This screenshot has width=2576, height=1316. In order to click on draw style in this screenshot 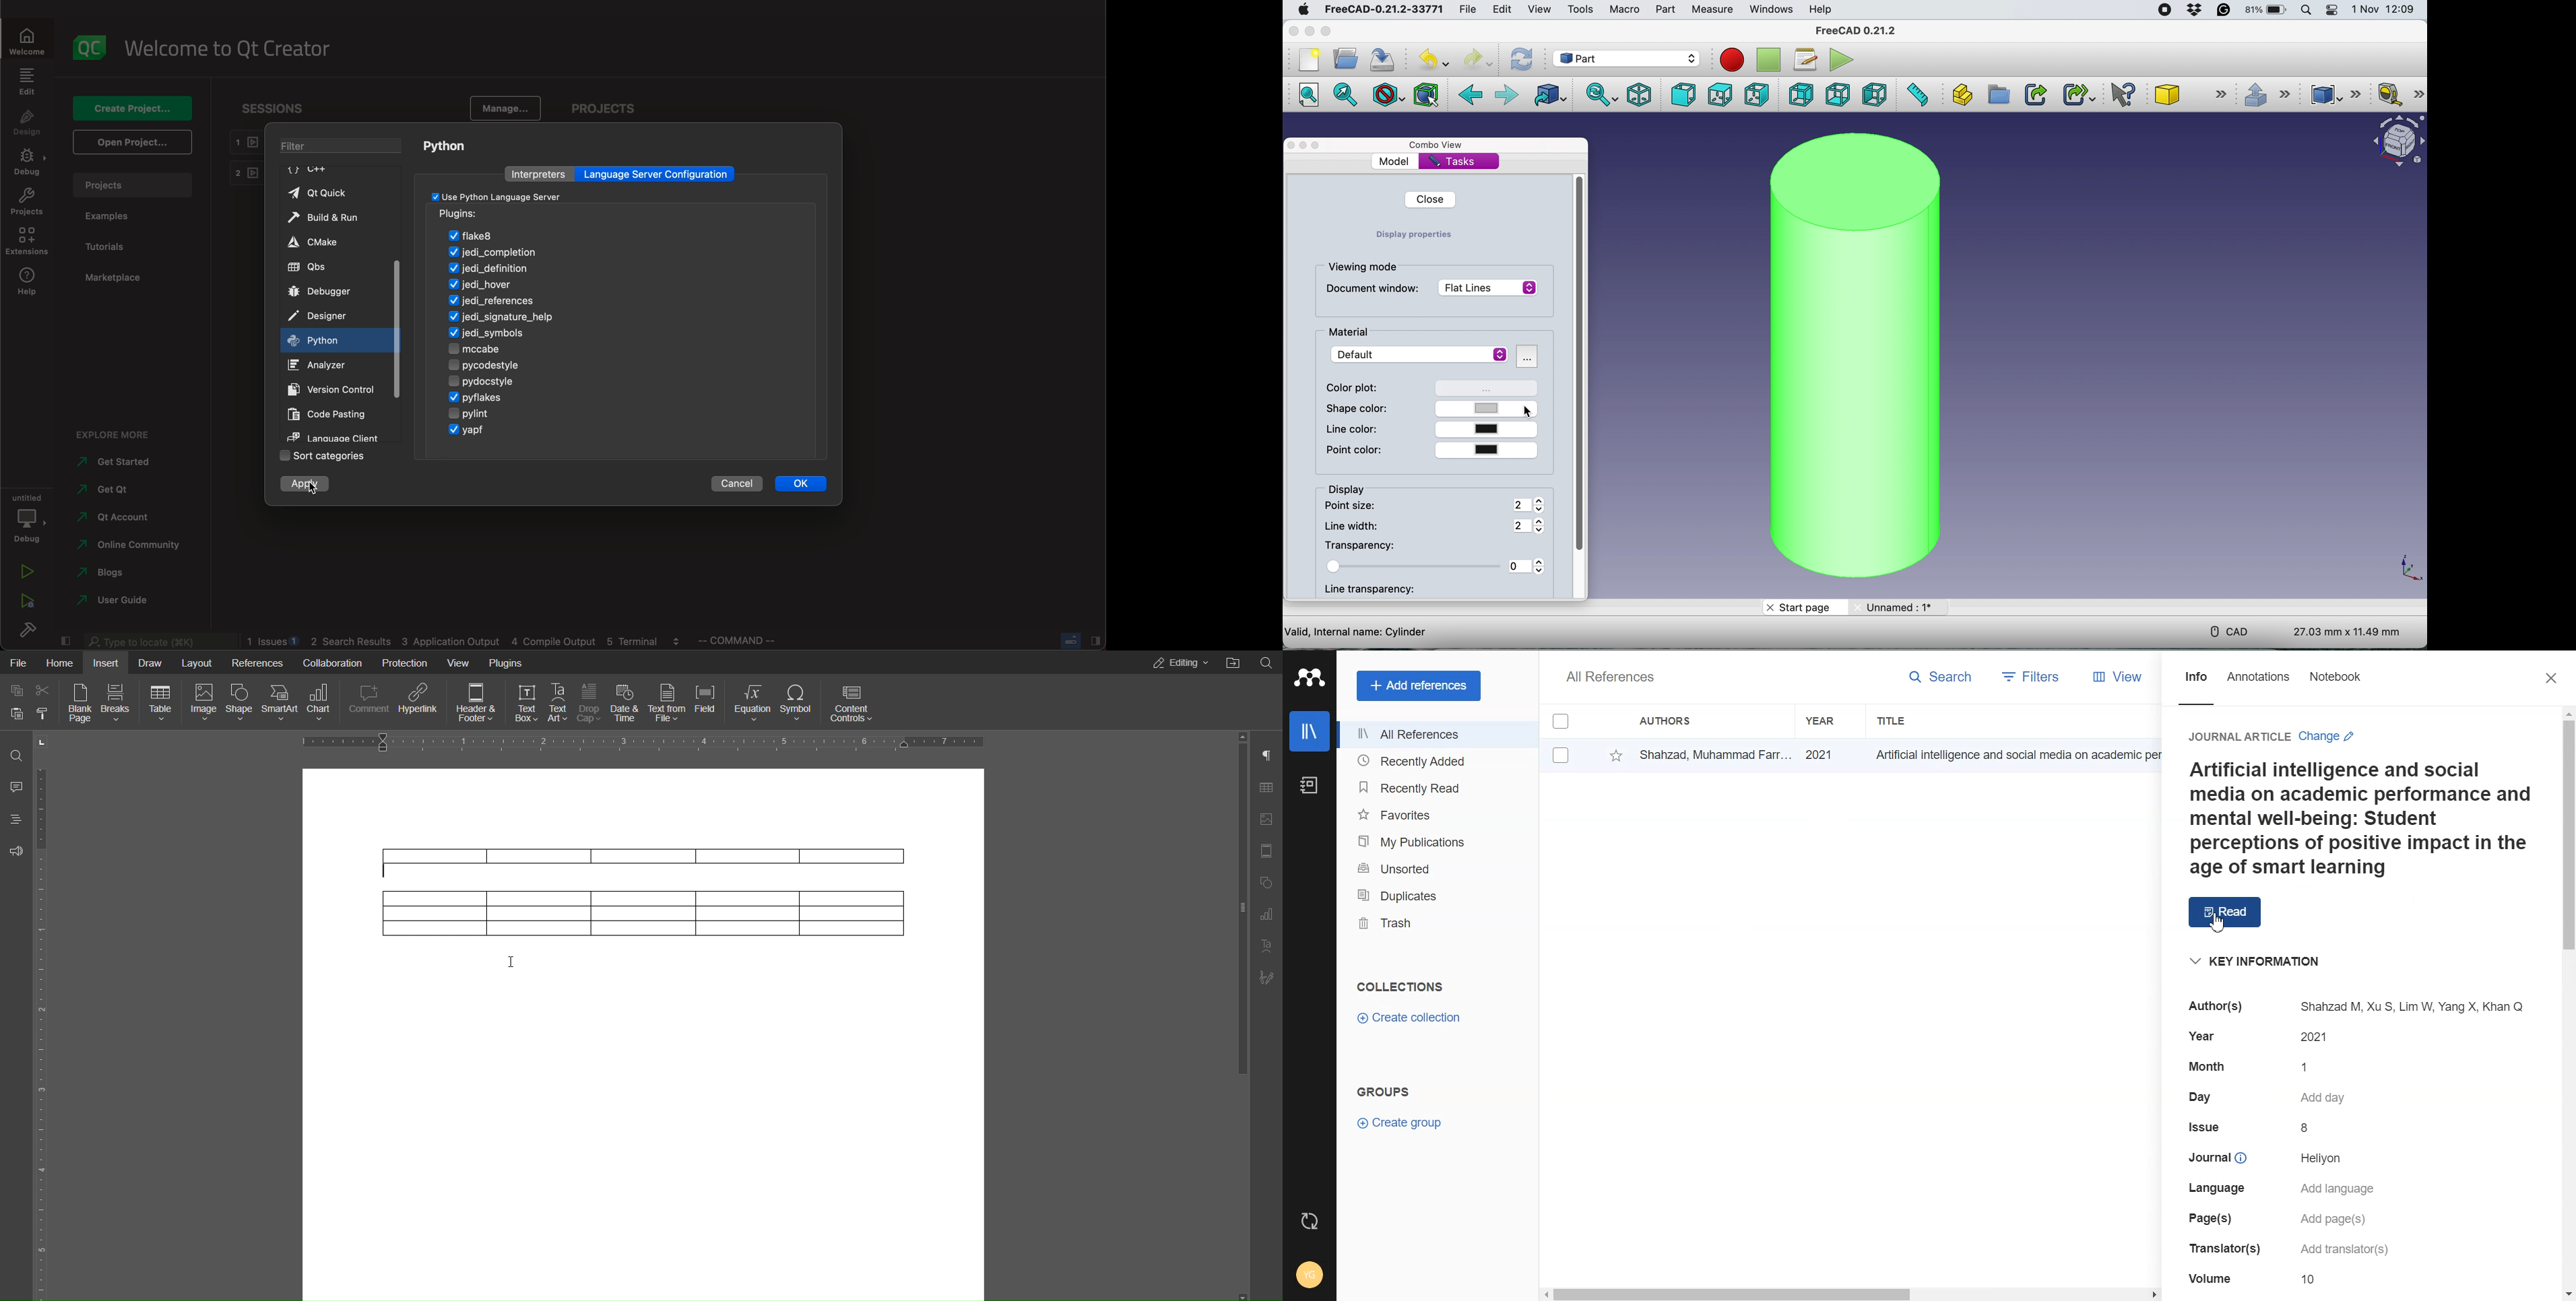, I will do `click(1388, 96)`.